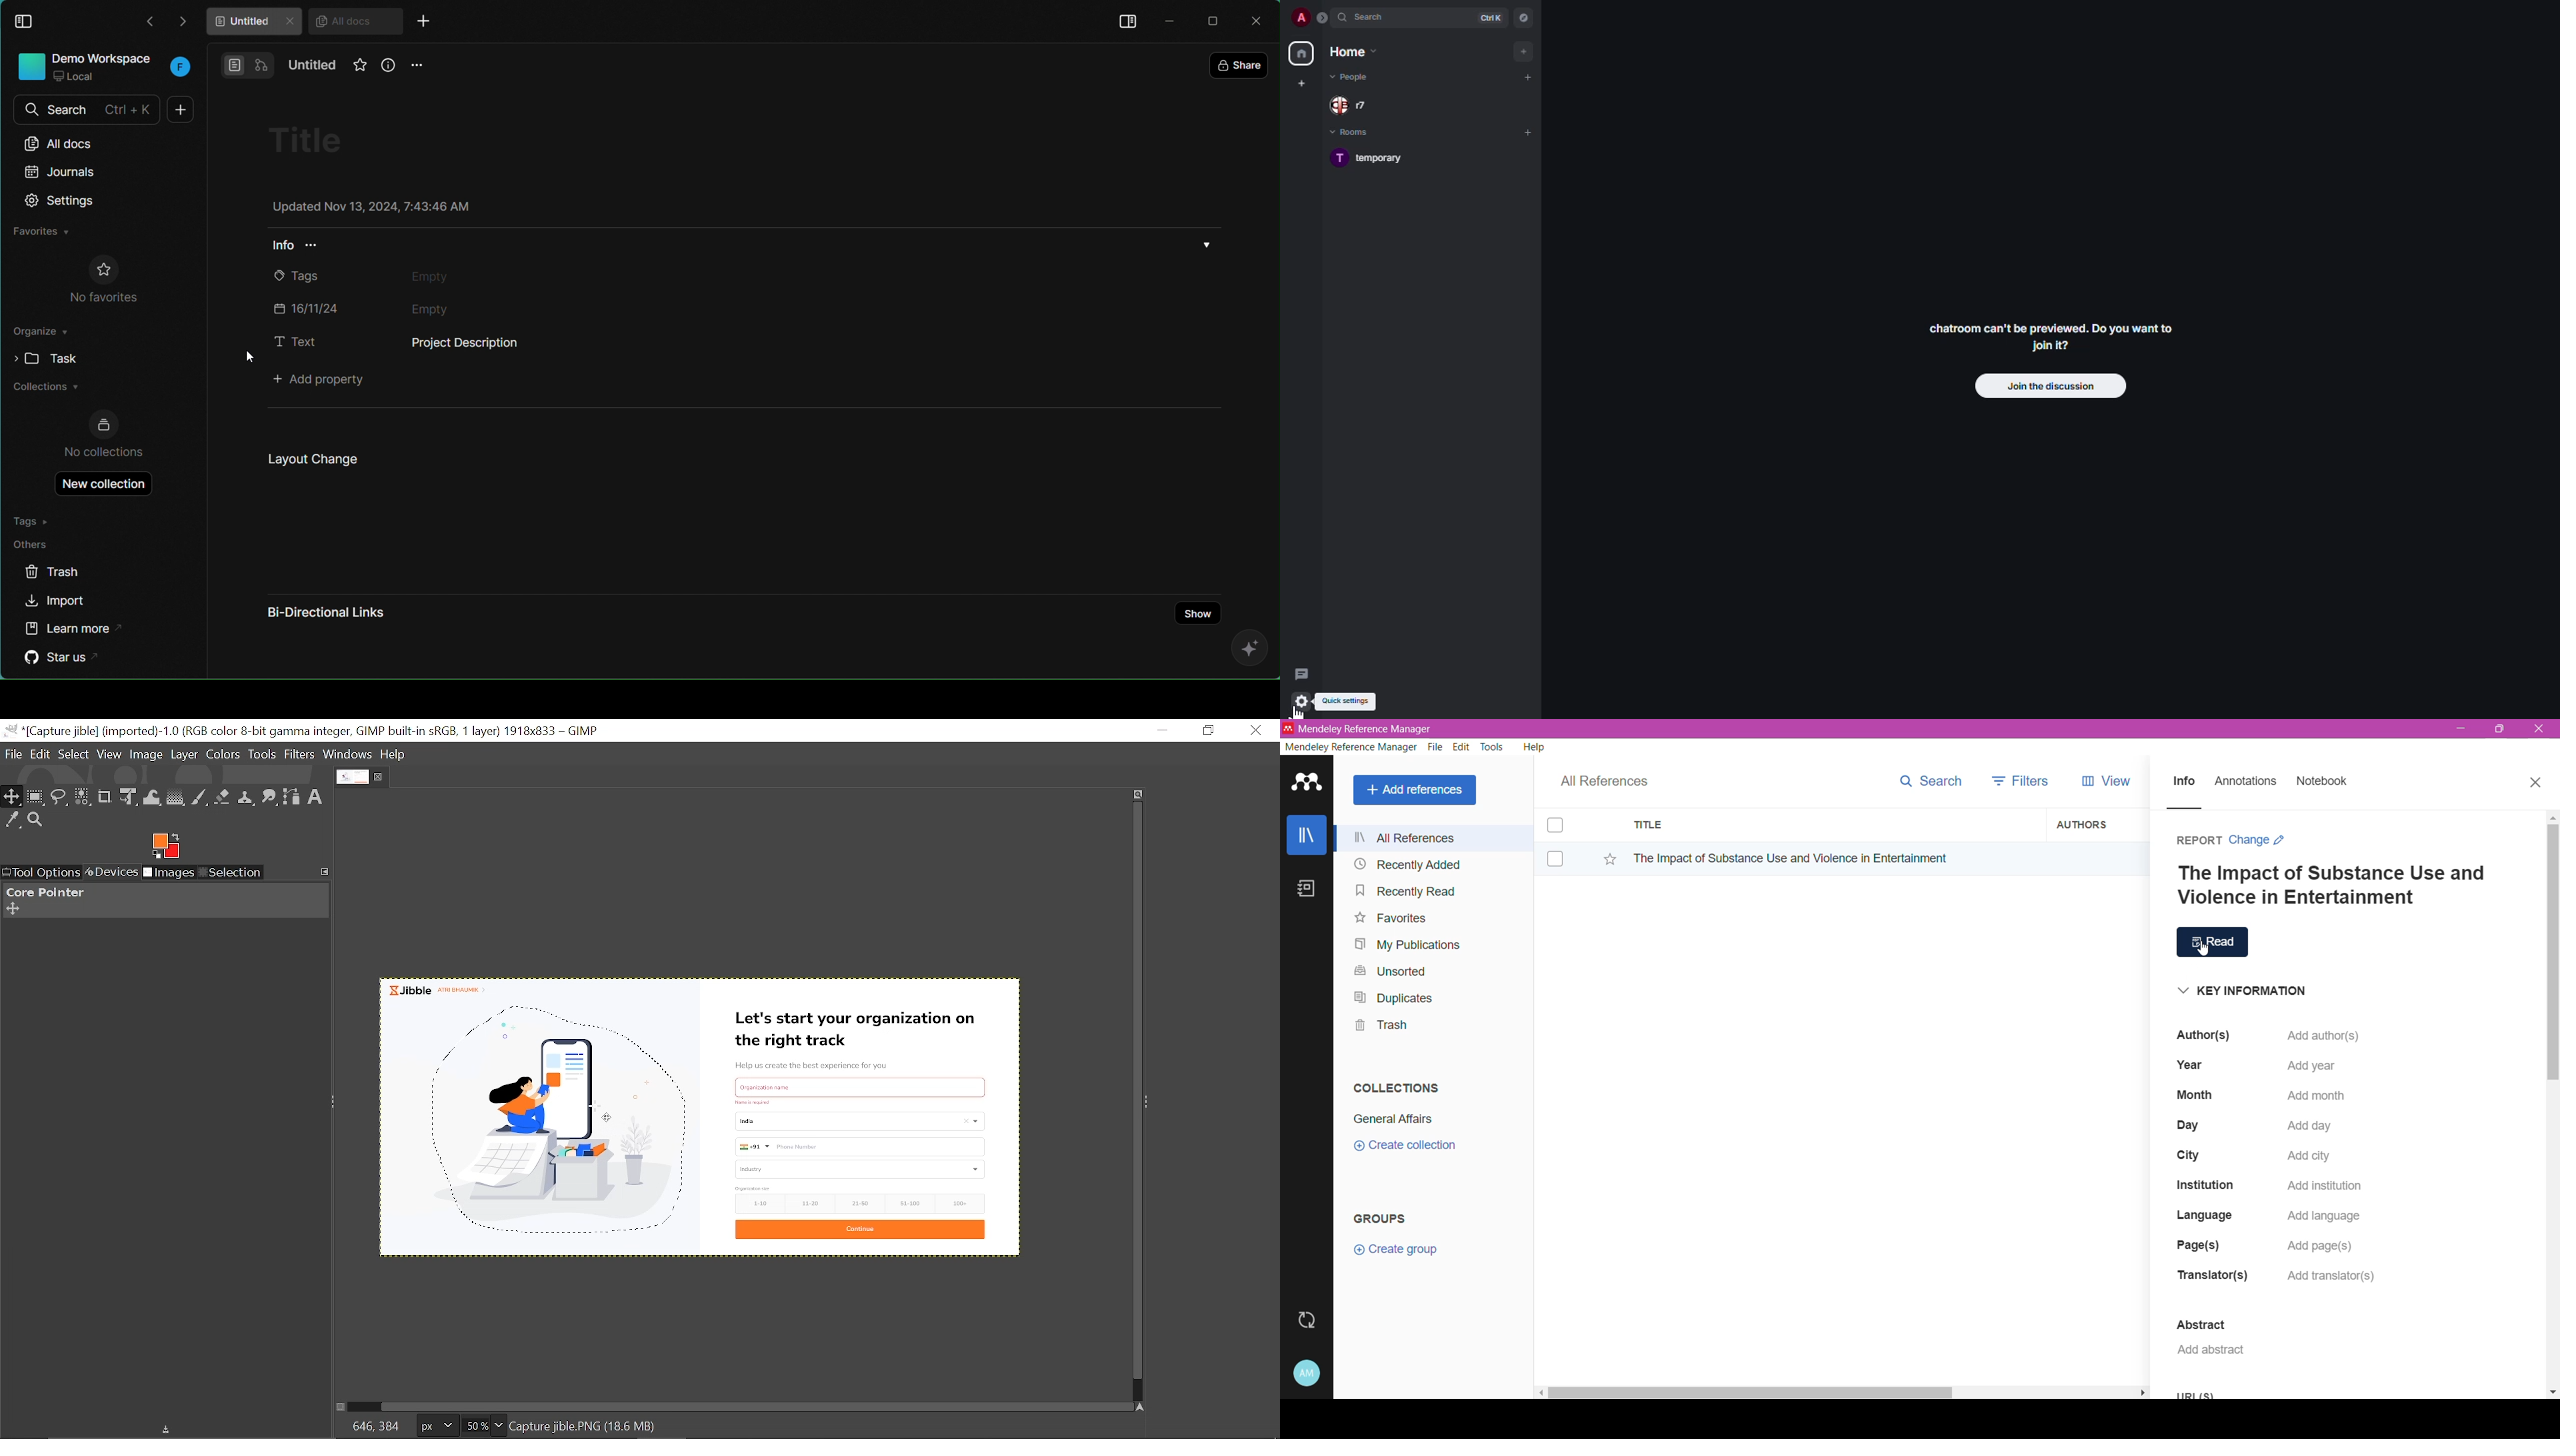 The image size is (2576, 1456). I want to click on industry, so click(862, 1169).